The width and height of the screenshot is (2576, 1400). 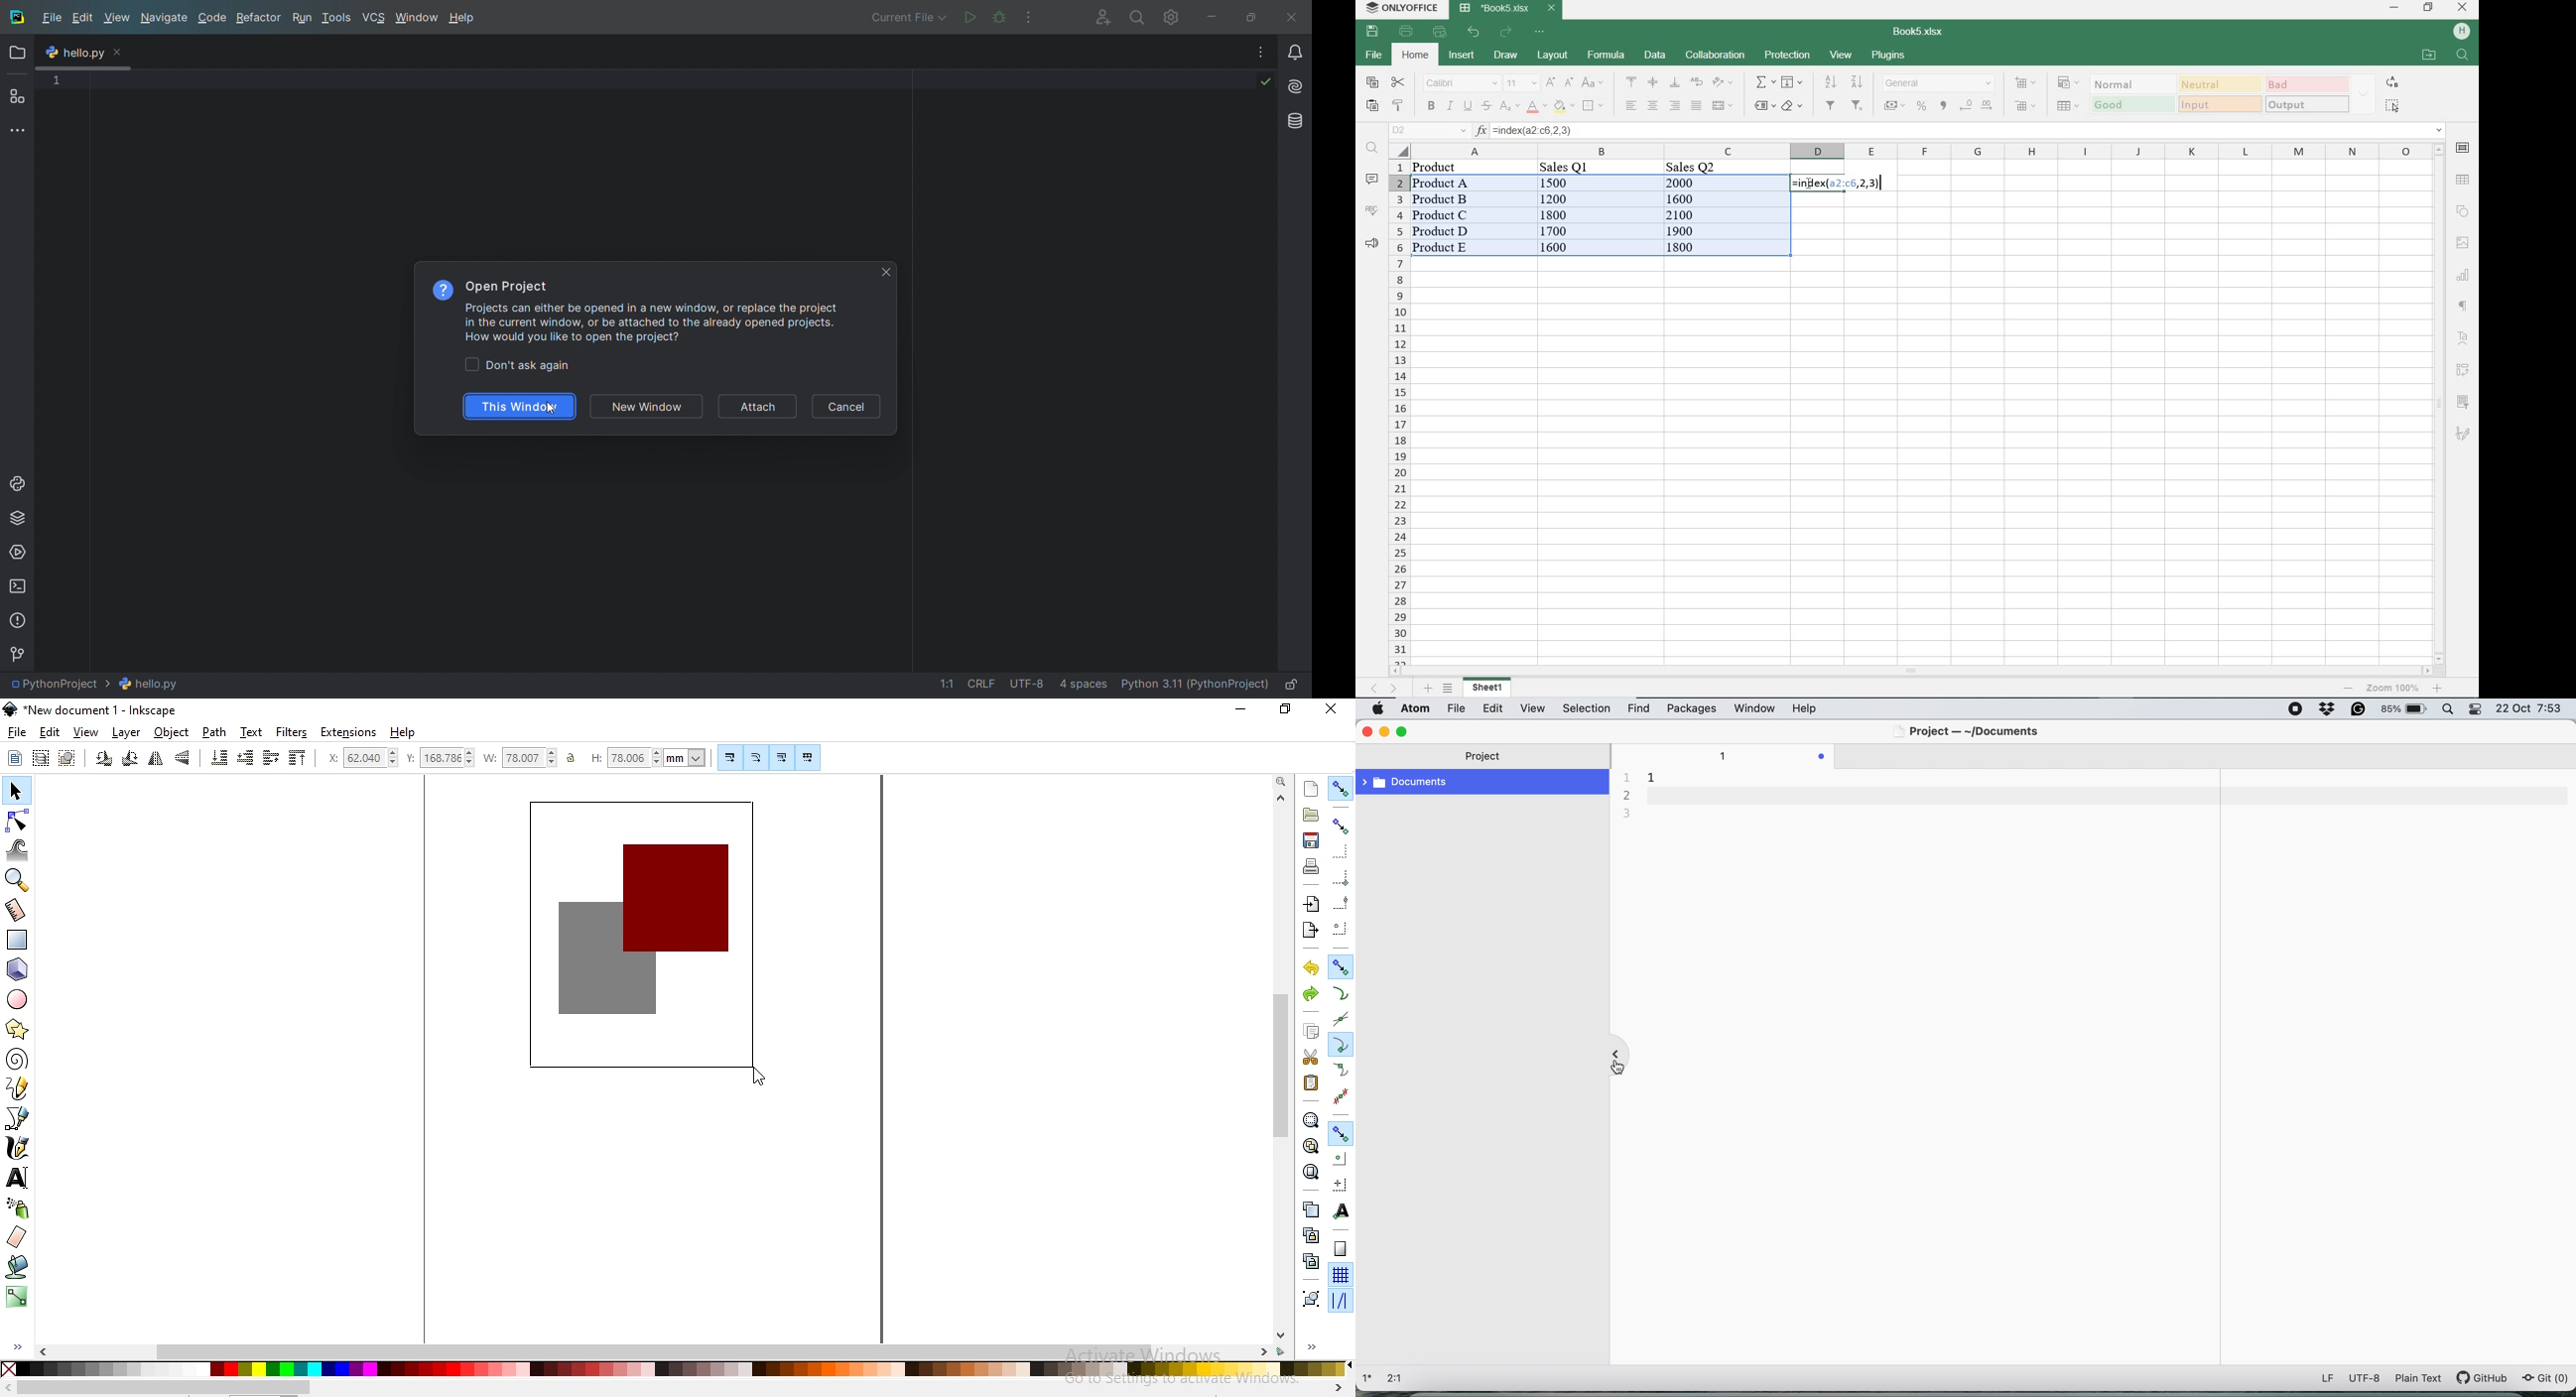 What do you see at coordinates (1487, 758) in the screenshot?
I see `project` at bounding box center [1487, 758].